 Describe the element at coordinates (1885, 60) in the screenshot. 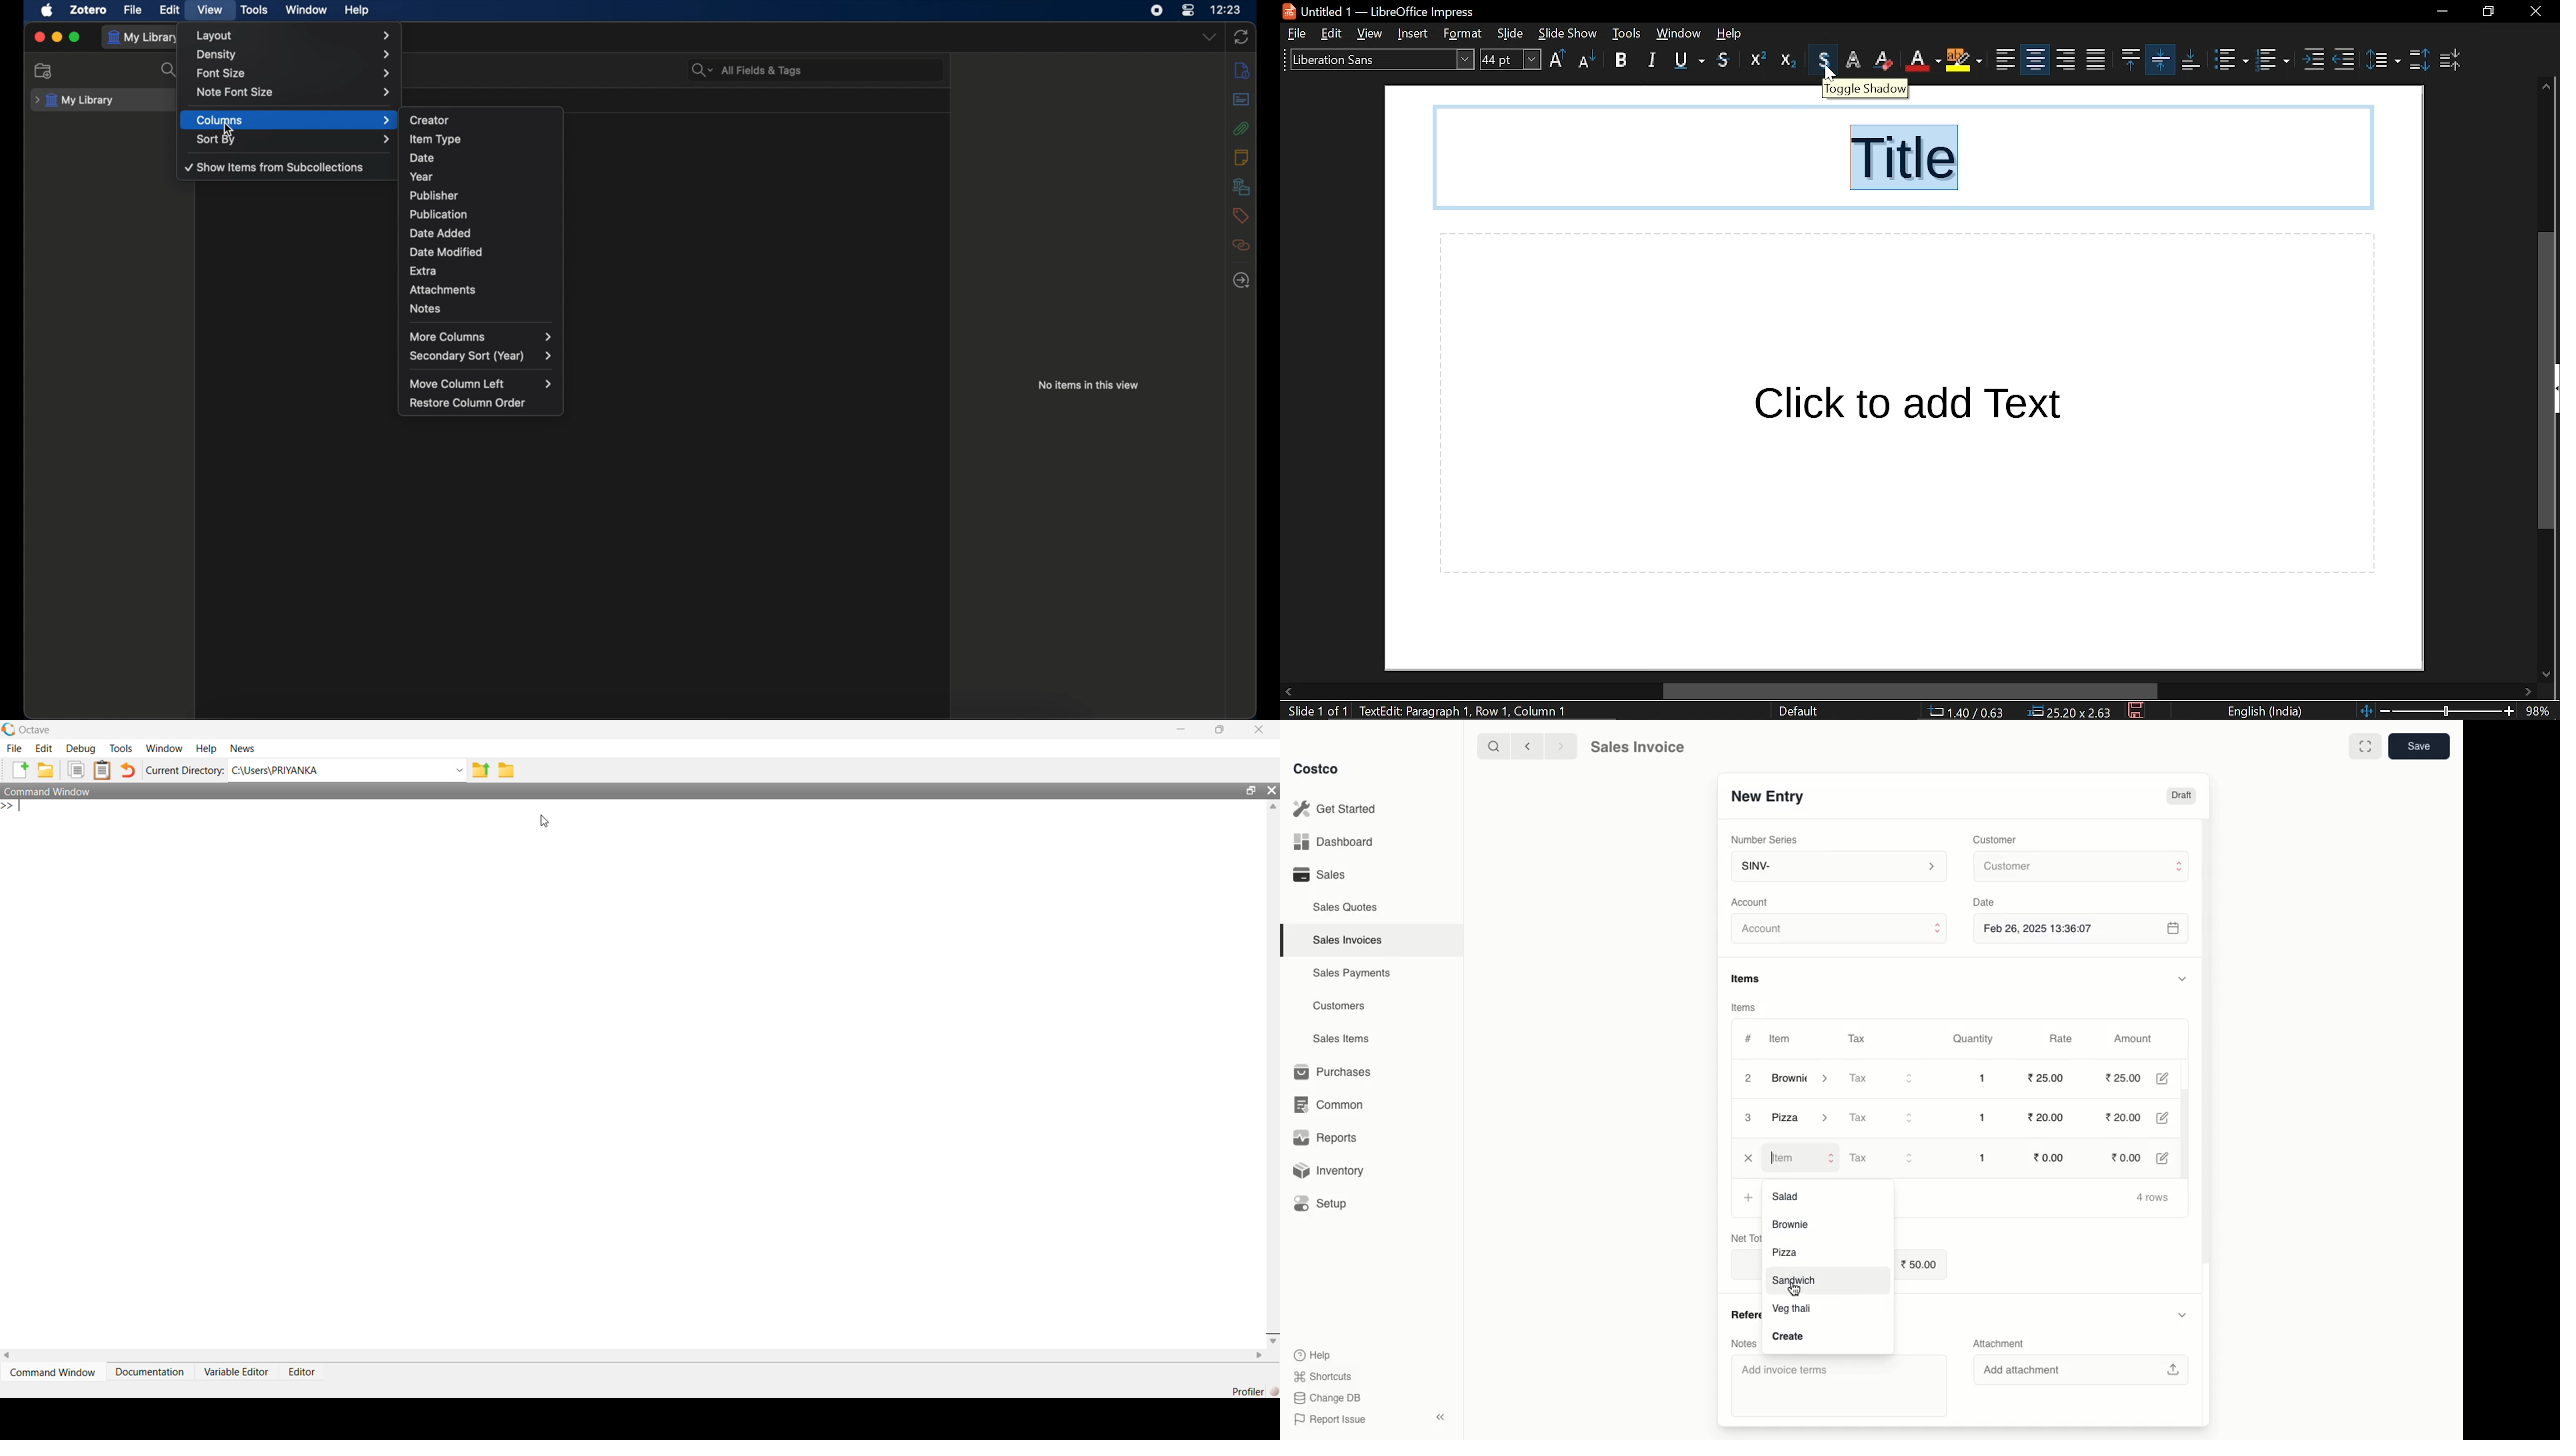

I see `text color` at that location.